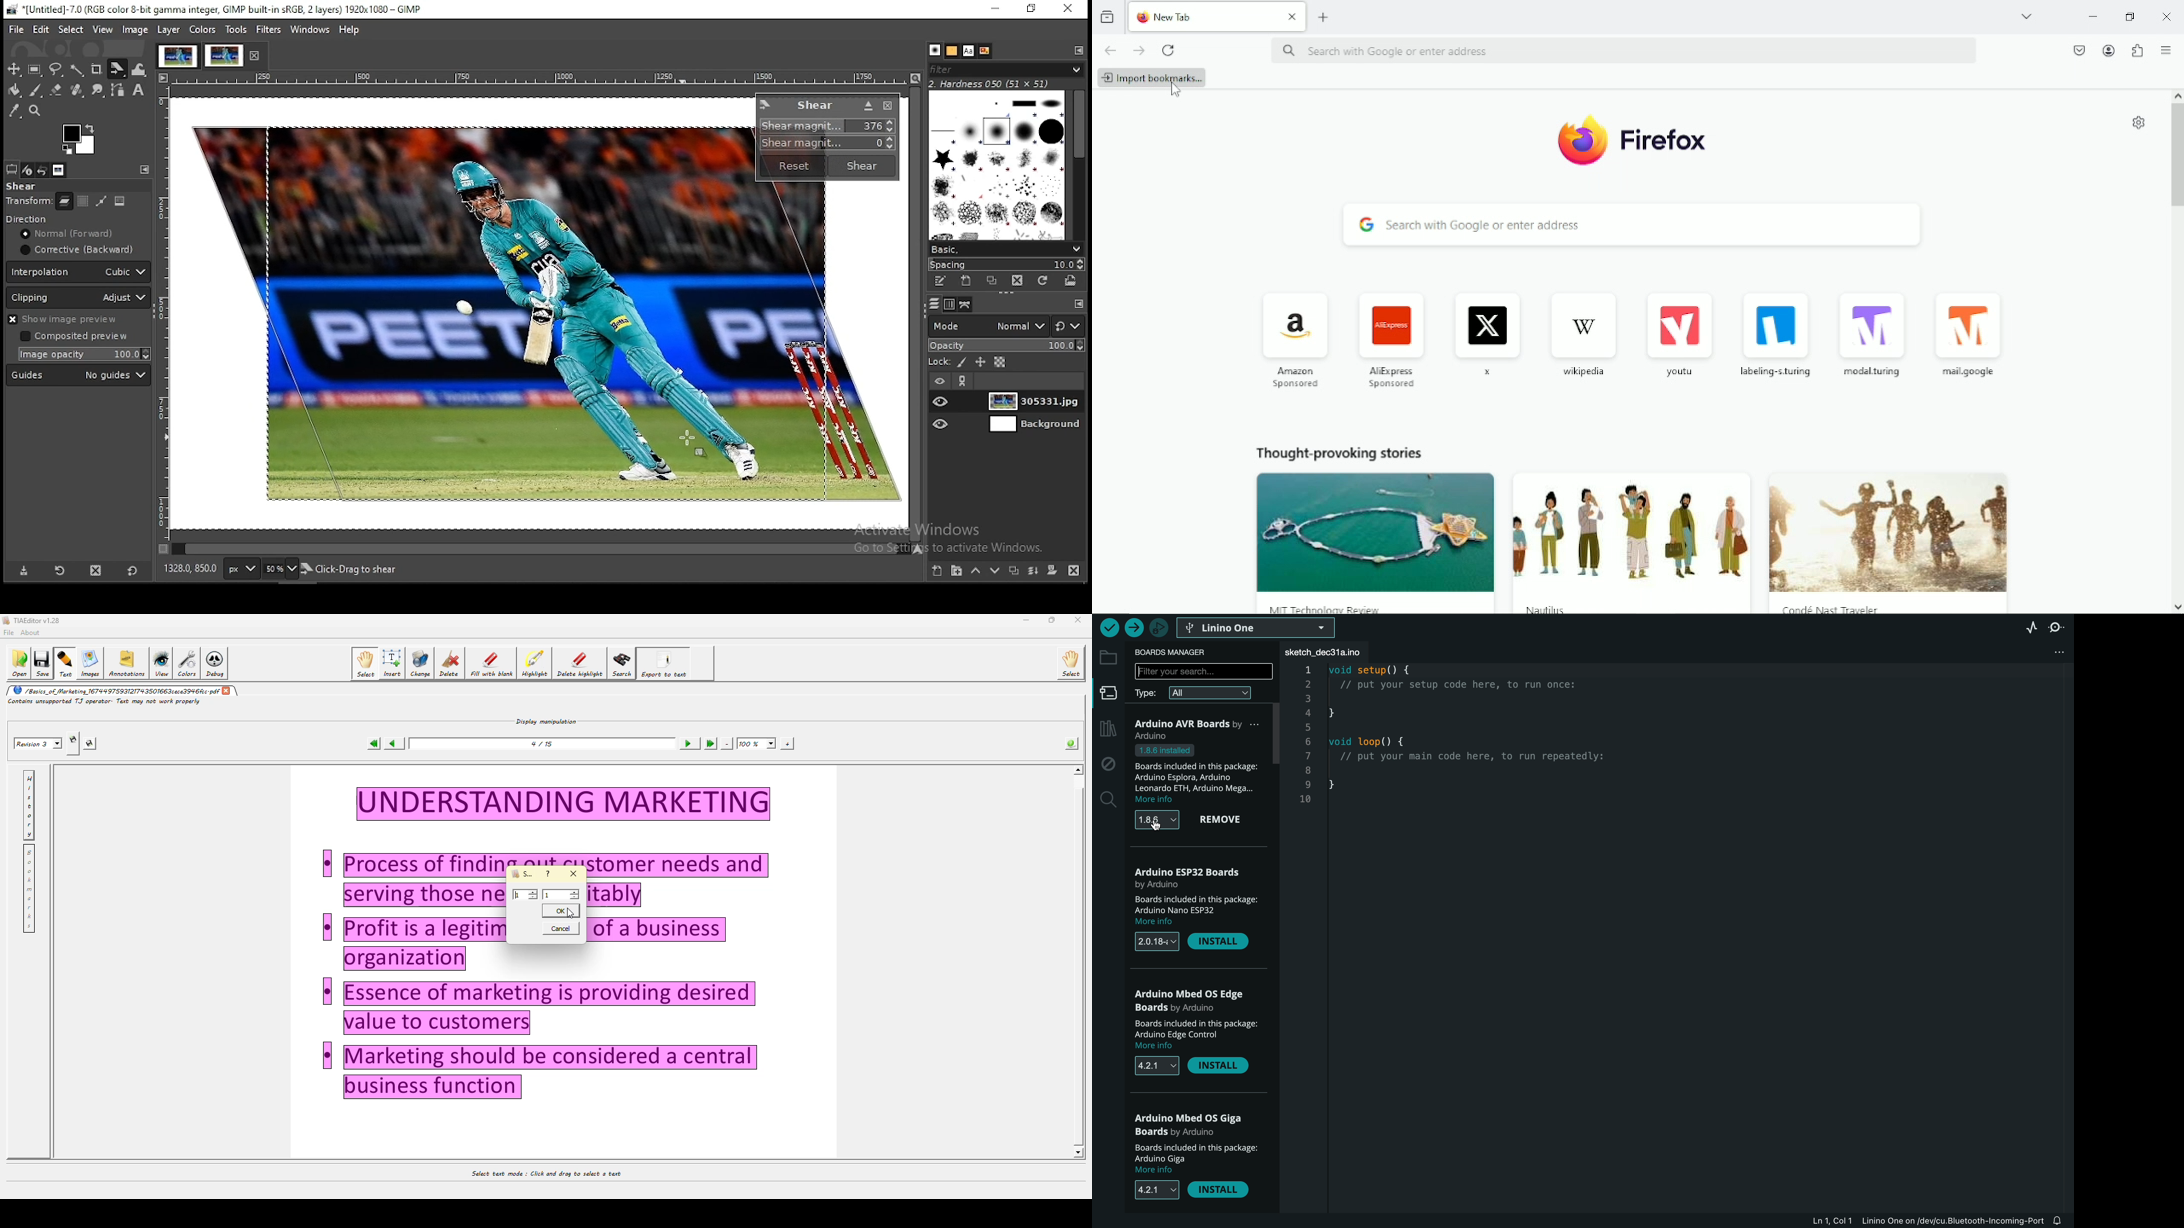 This screenshot has height=1232, width=2184. Describe the element at coordinates (2027, 15) in the screenshot. I see `List all tabs` at that location.